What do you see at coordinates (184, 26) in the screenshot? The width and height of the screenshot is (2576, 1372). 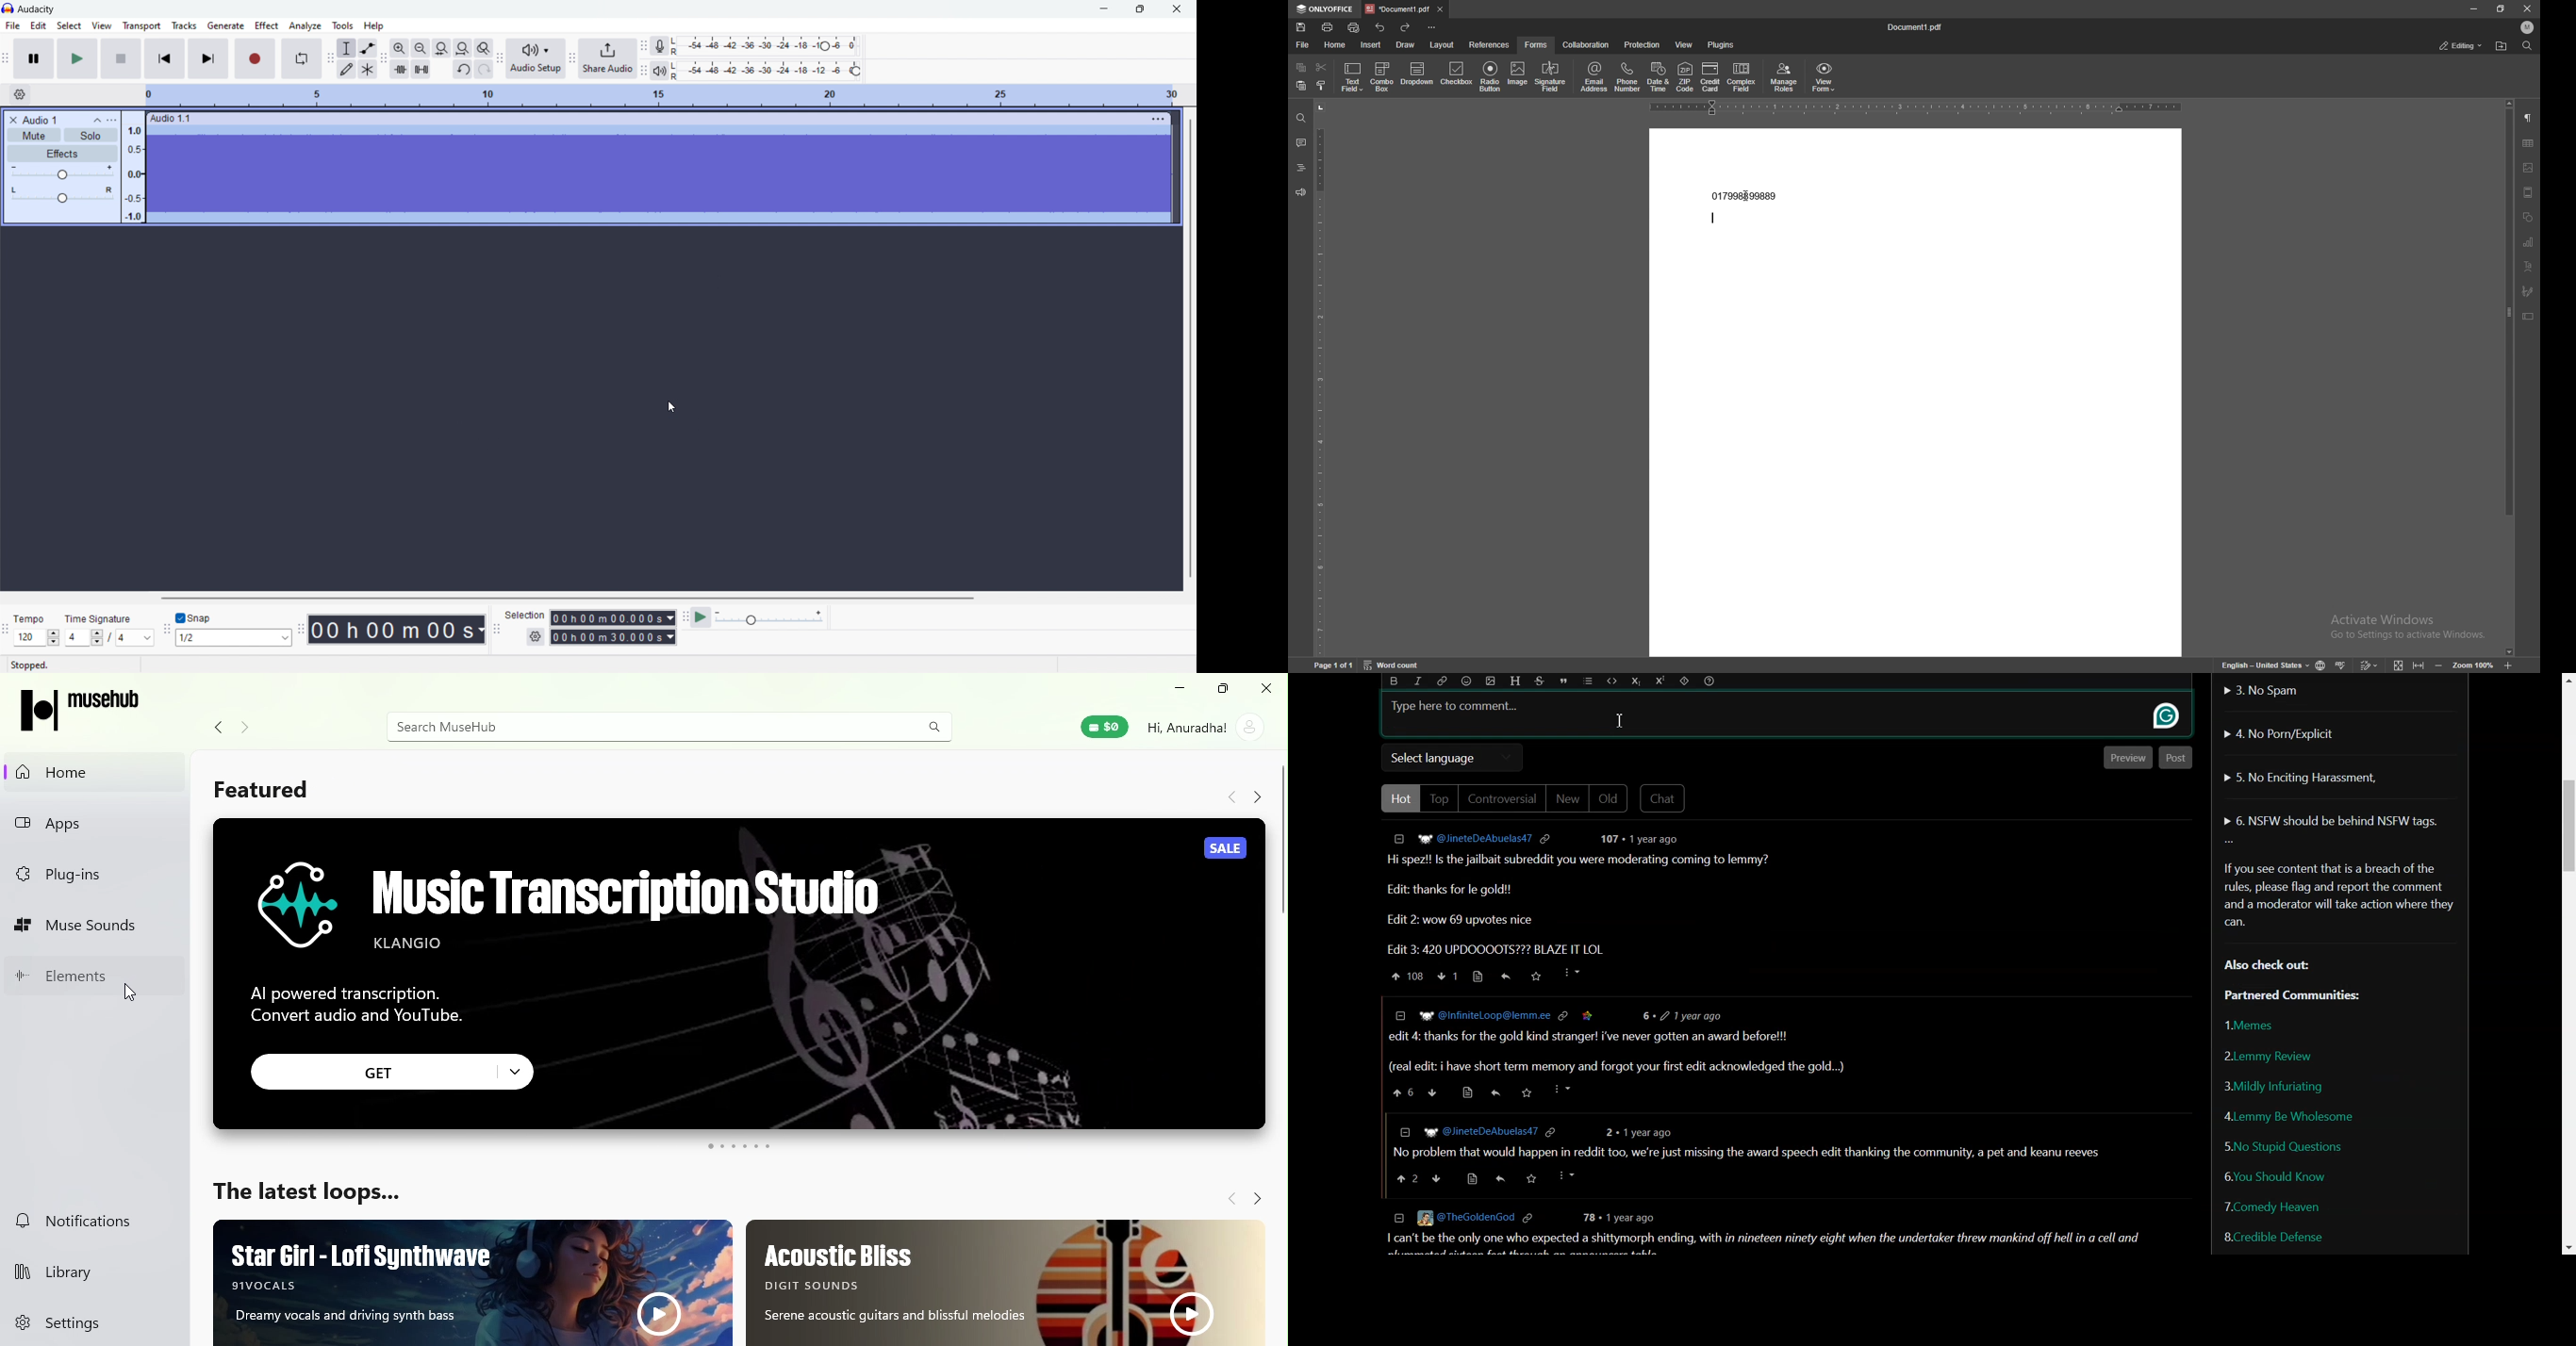 I see `tracks` at bounding box center [184, 26].